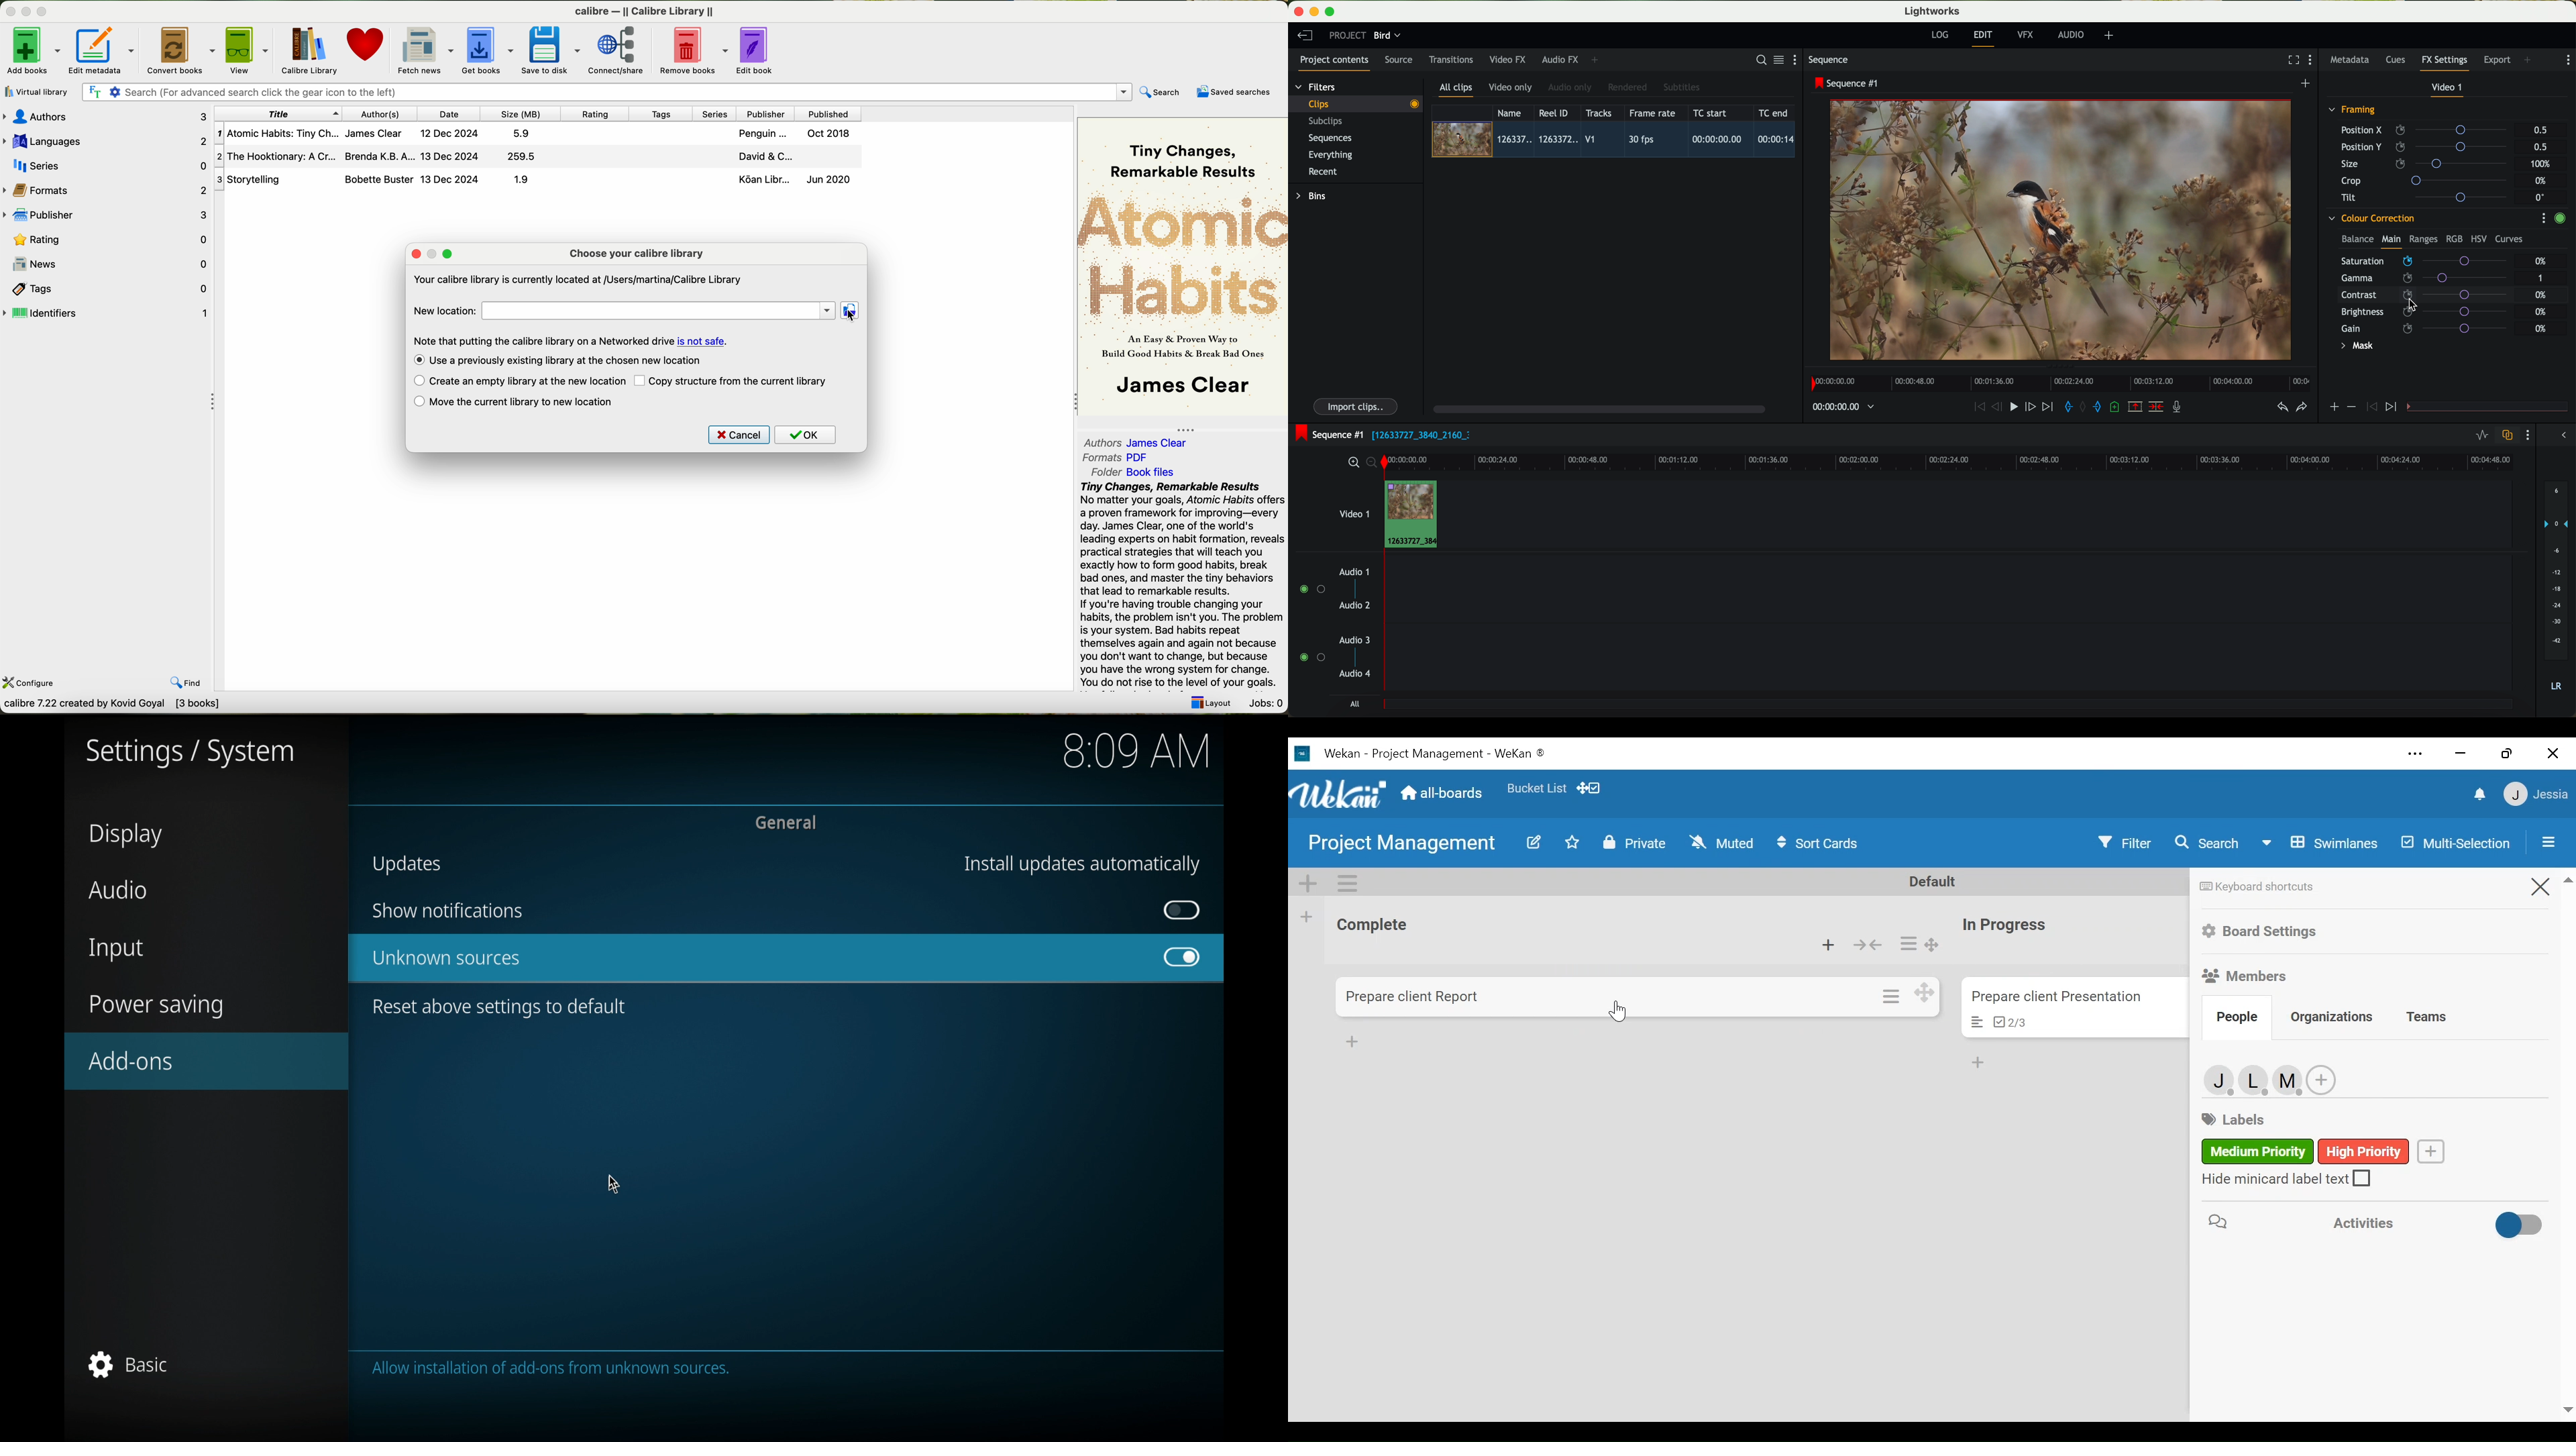 Image resolution: width=2576 pixels, height=1456 pixels. I want to click on authors, so click(1099, 441).